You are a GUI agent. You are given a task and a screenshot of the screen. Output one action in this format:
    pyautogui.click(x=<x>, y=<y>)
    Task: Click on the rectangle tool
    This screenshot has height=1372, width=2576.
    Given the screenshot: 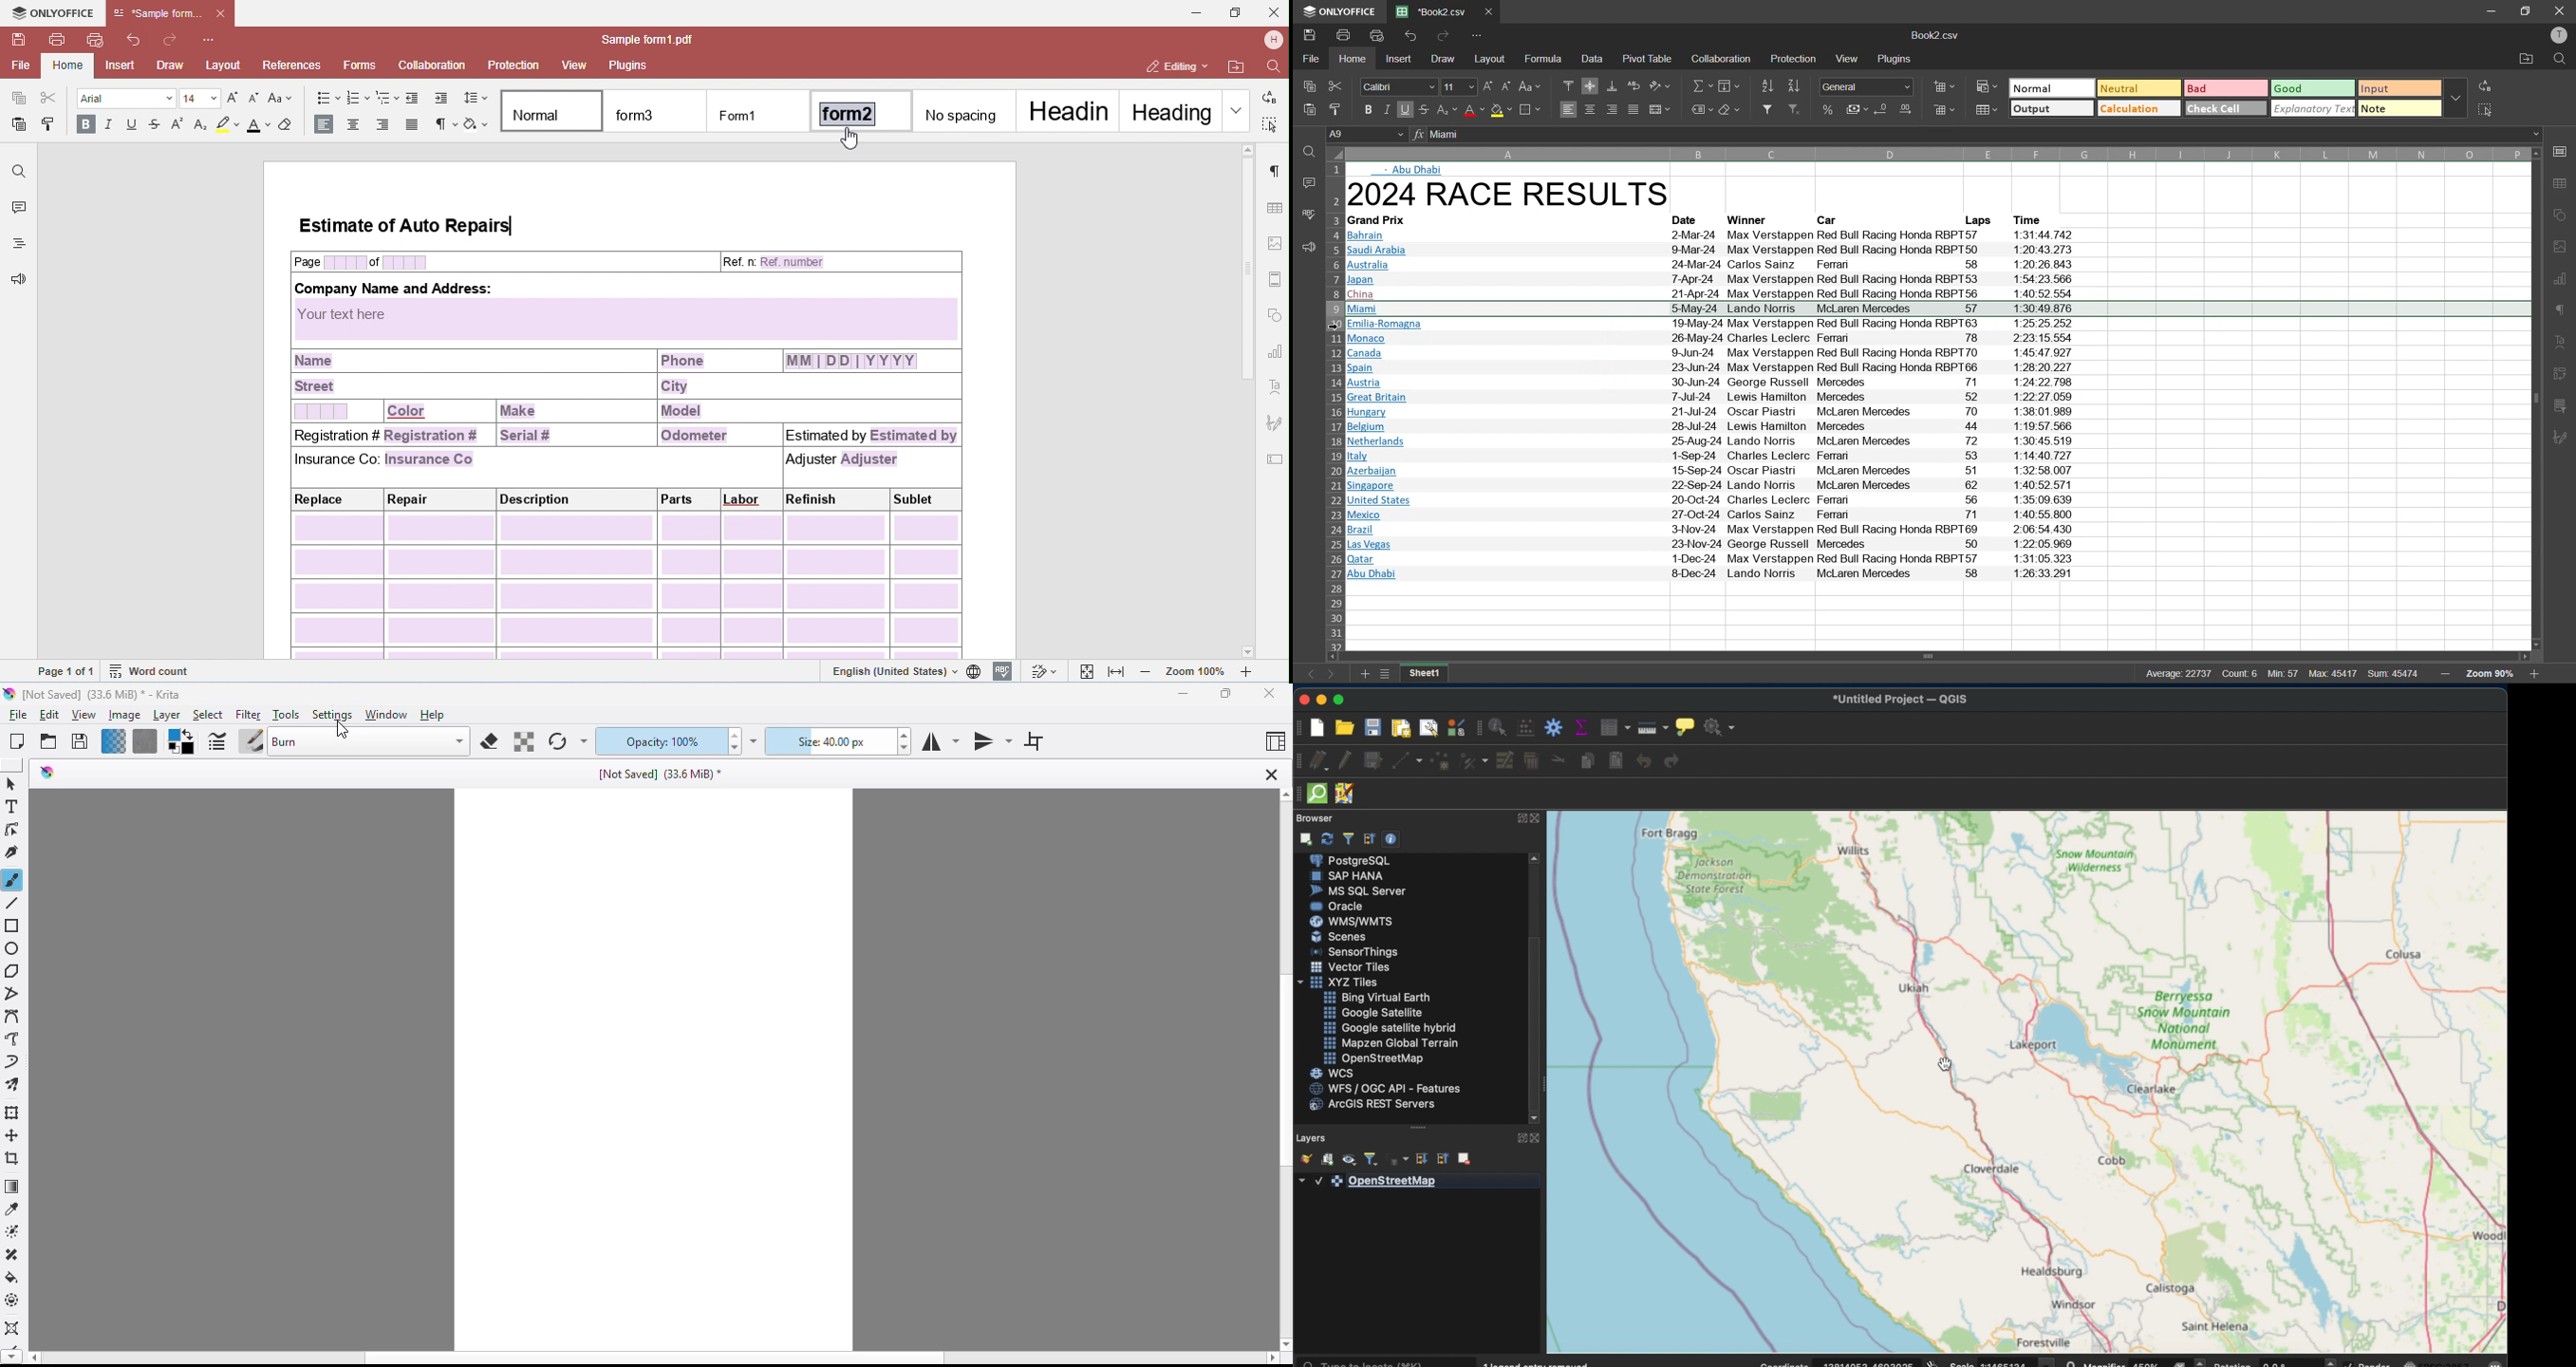 What is the action you would take?
    pyautogui.click(x=13, y=927)
    